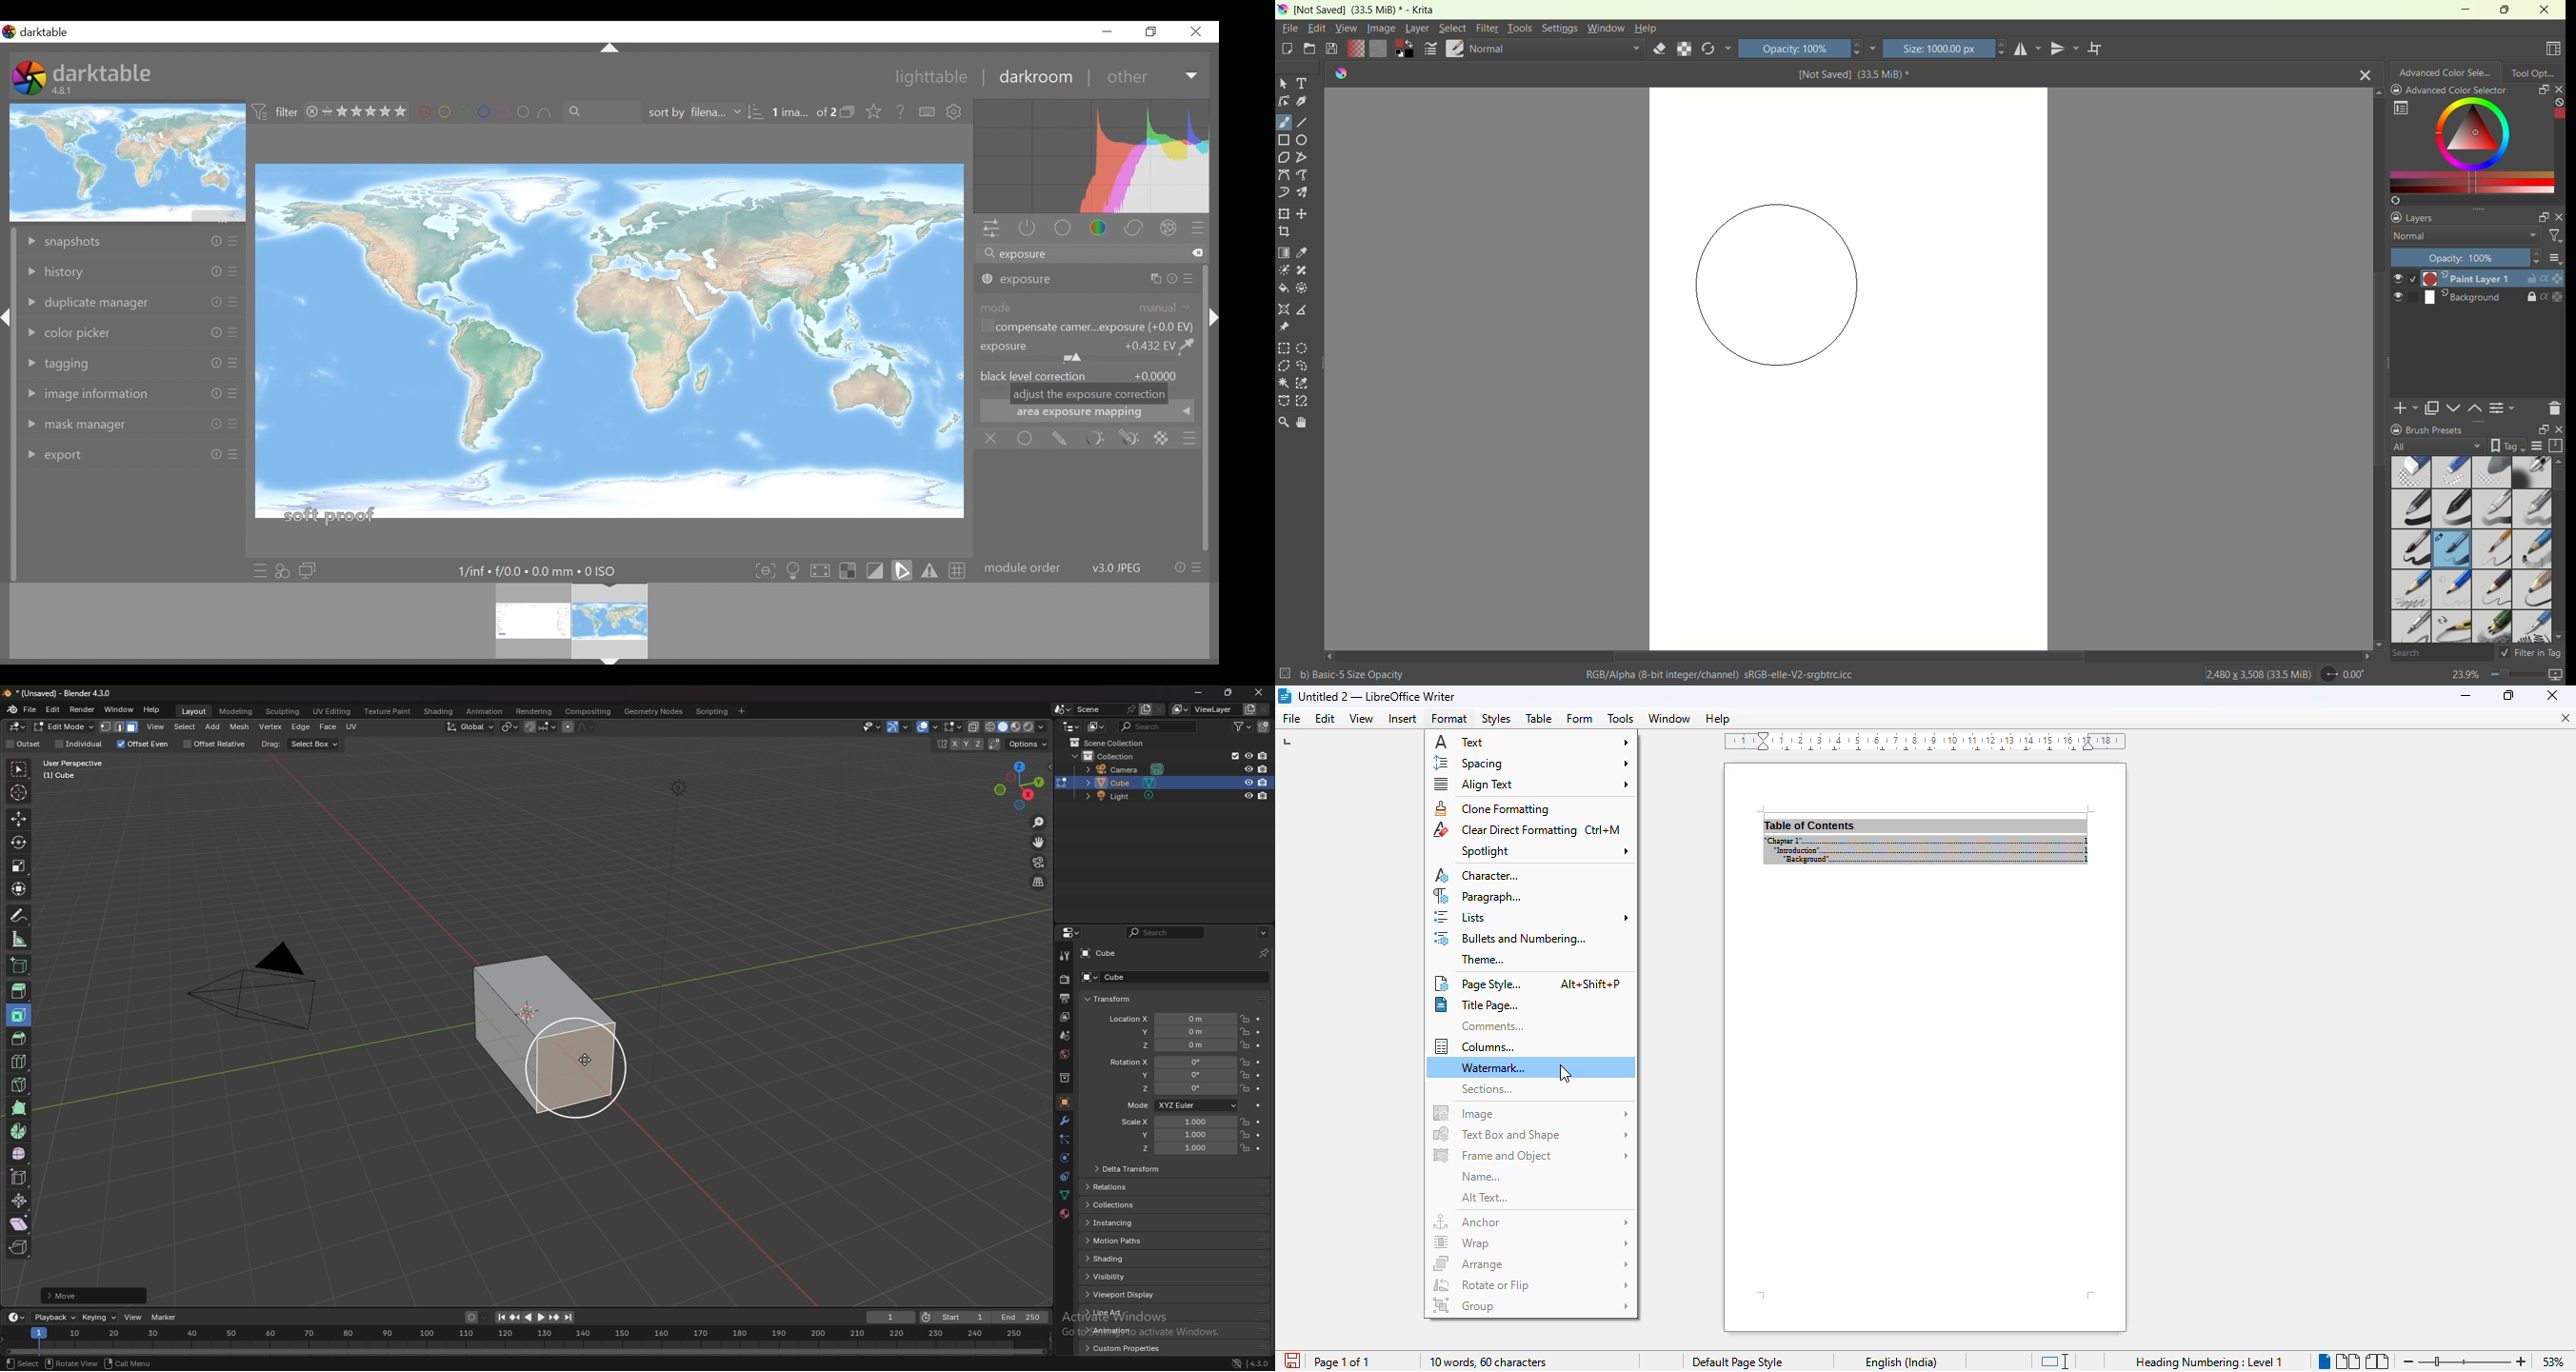 The width and height of the screenshot is (2576, 1372). I want to click on image, so click(1532, 1113).